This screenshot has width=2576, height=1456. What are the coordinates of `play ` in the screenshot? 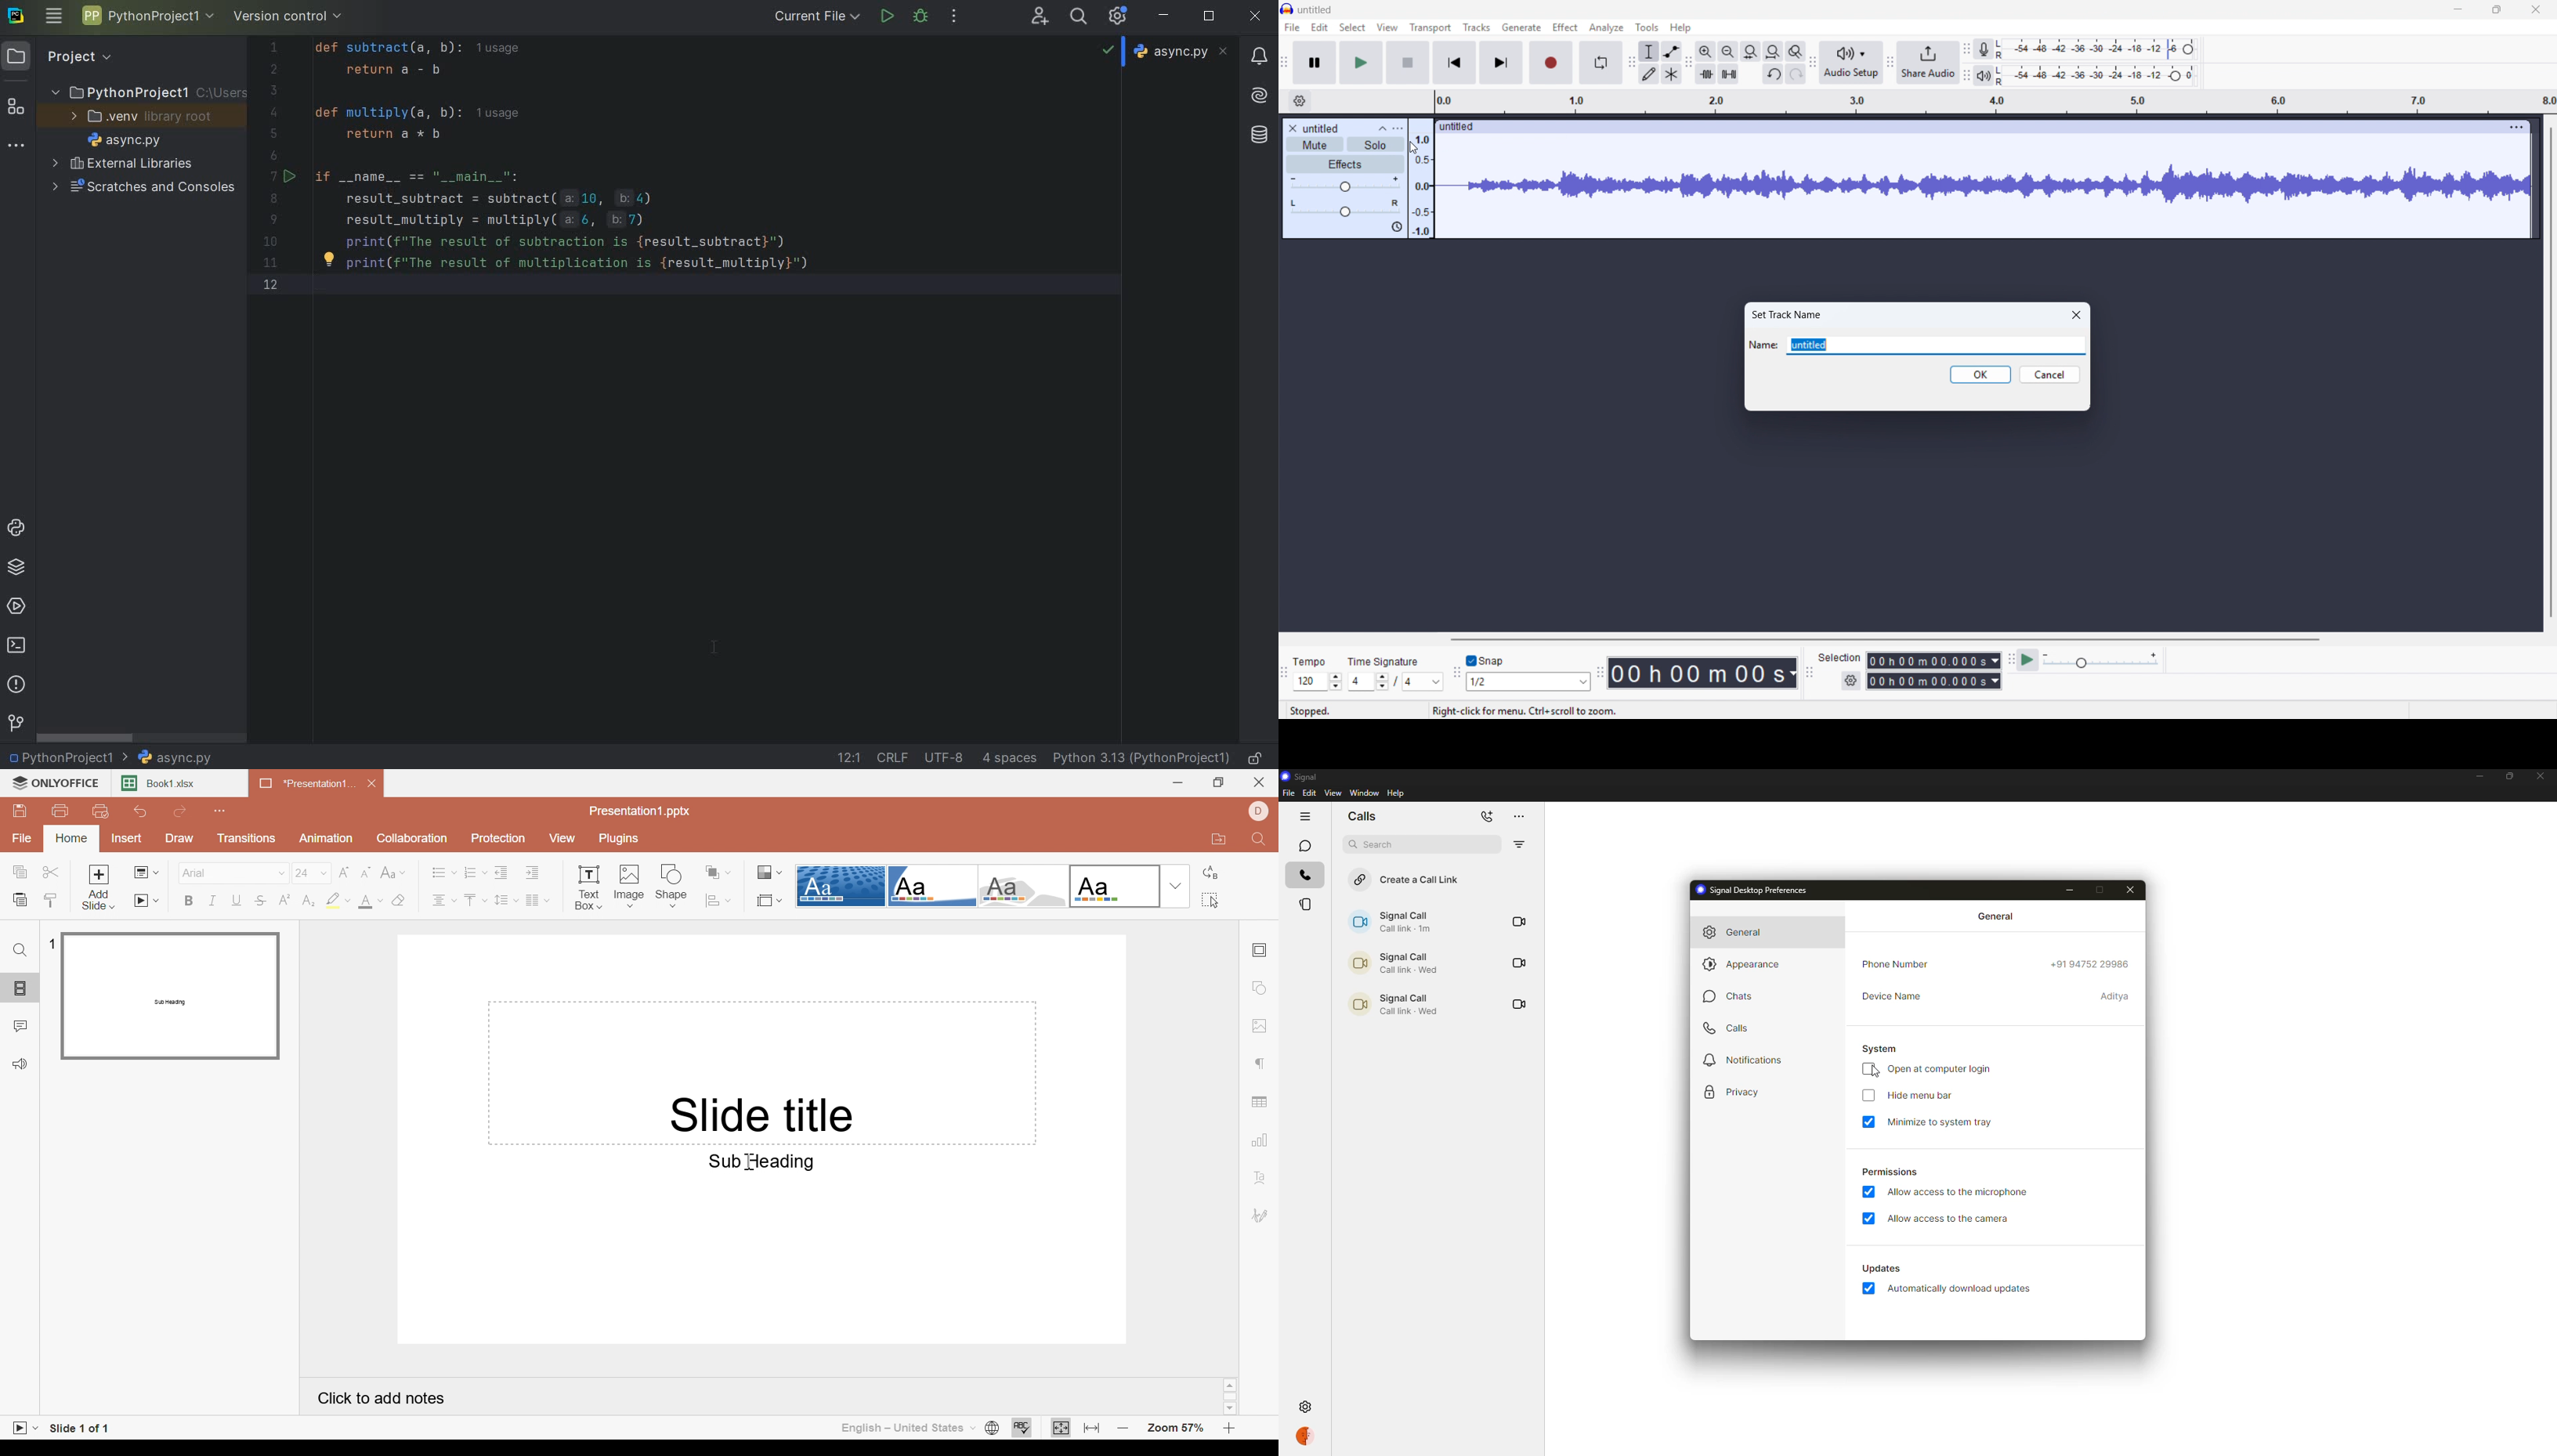 It's located at (1362, 63).